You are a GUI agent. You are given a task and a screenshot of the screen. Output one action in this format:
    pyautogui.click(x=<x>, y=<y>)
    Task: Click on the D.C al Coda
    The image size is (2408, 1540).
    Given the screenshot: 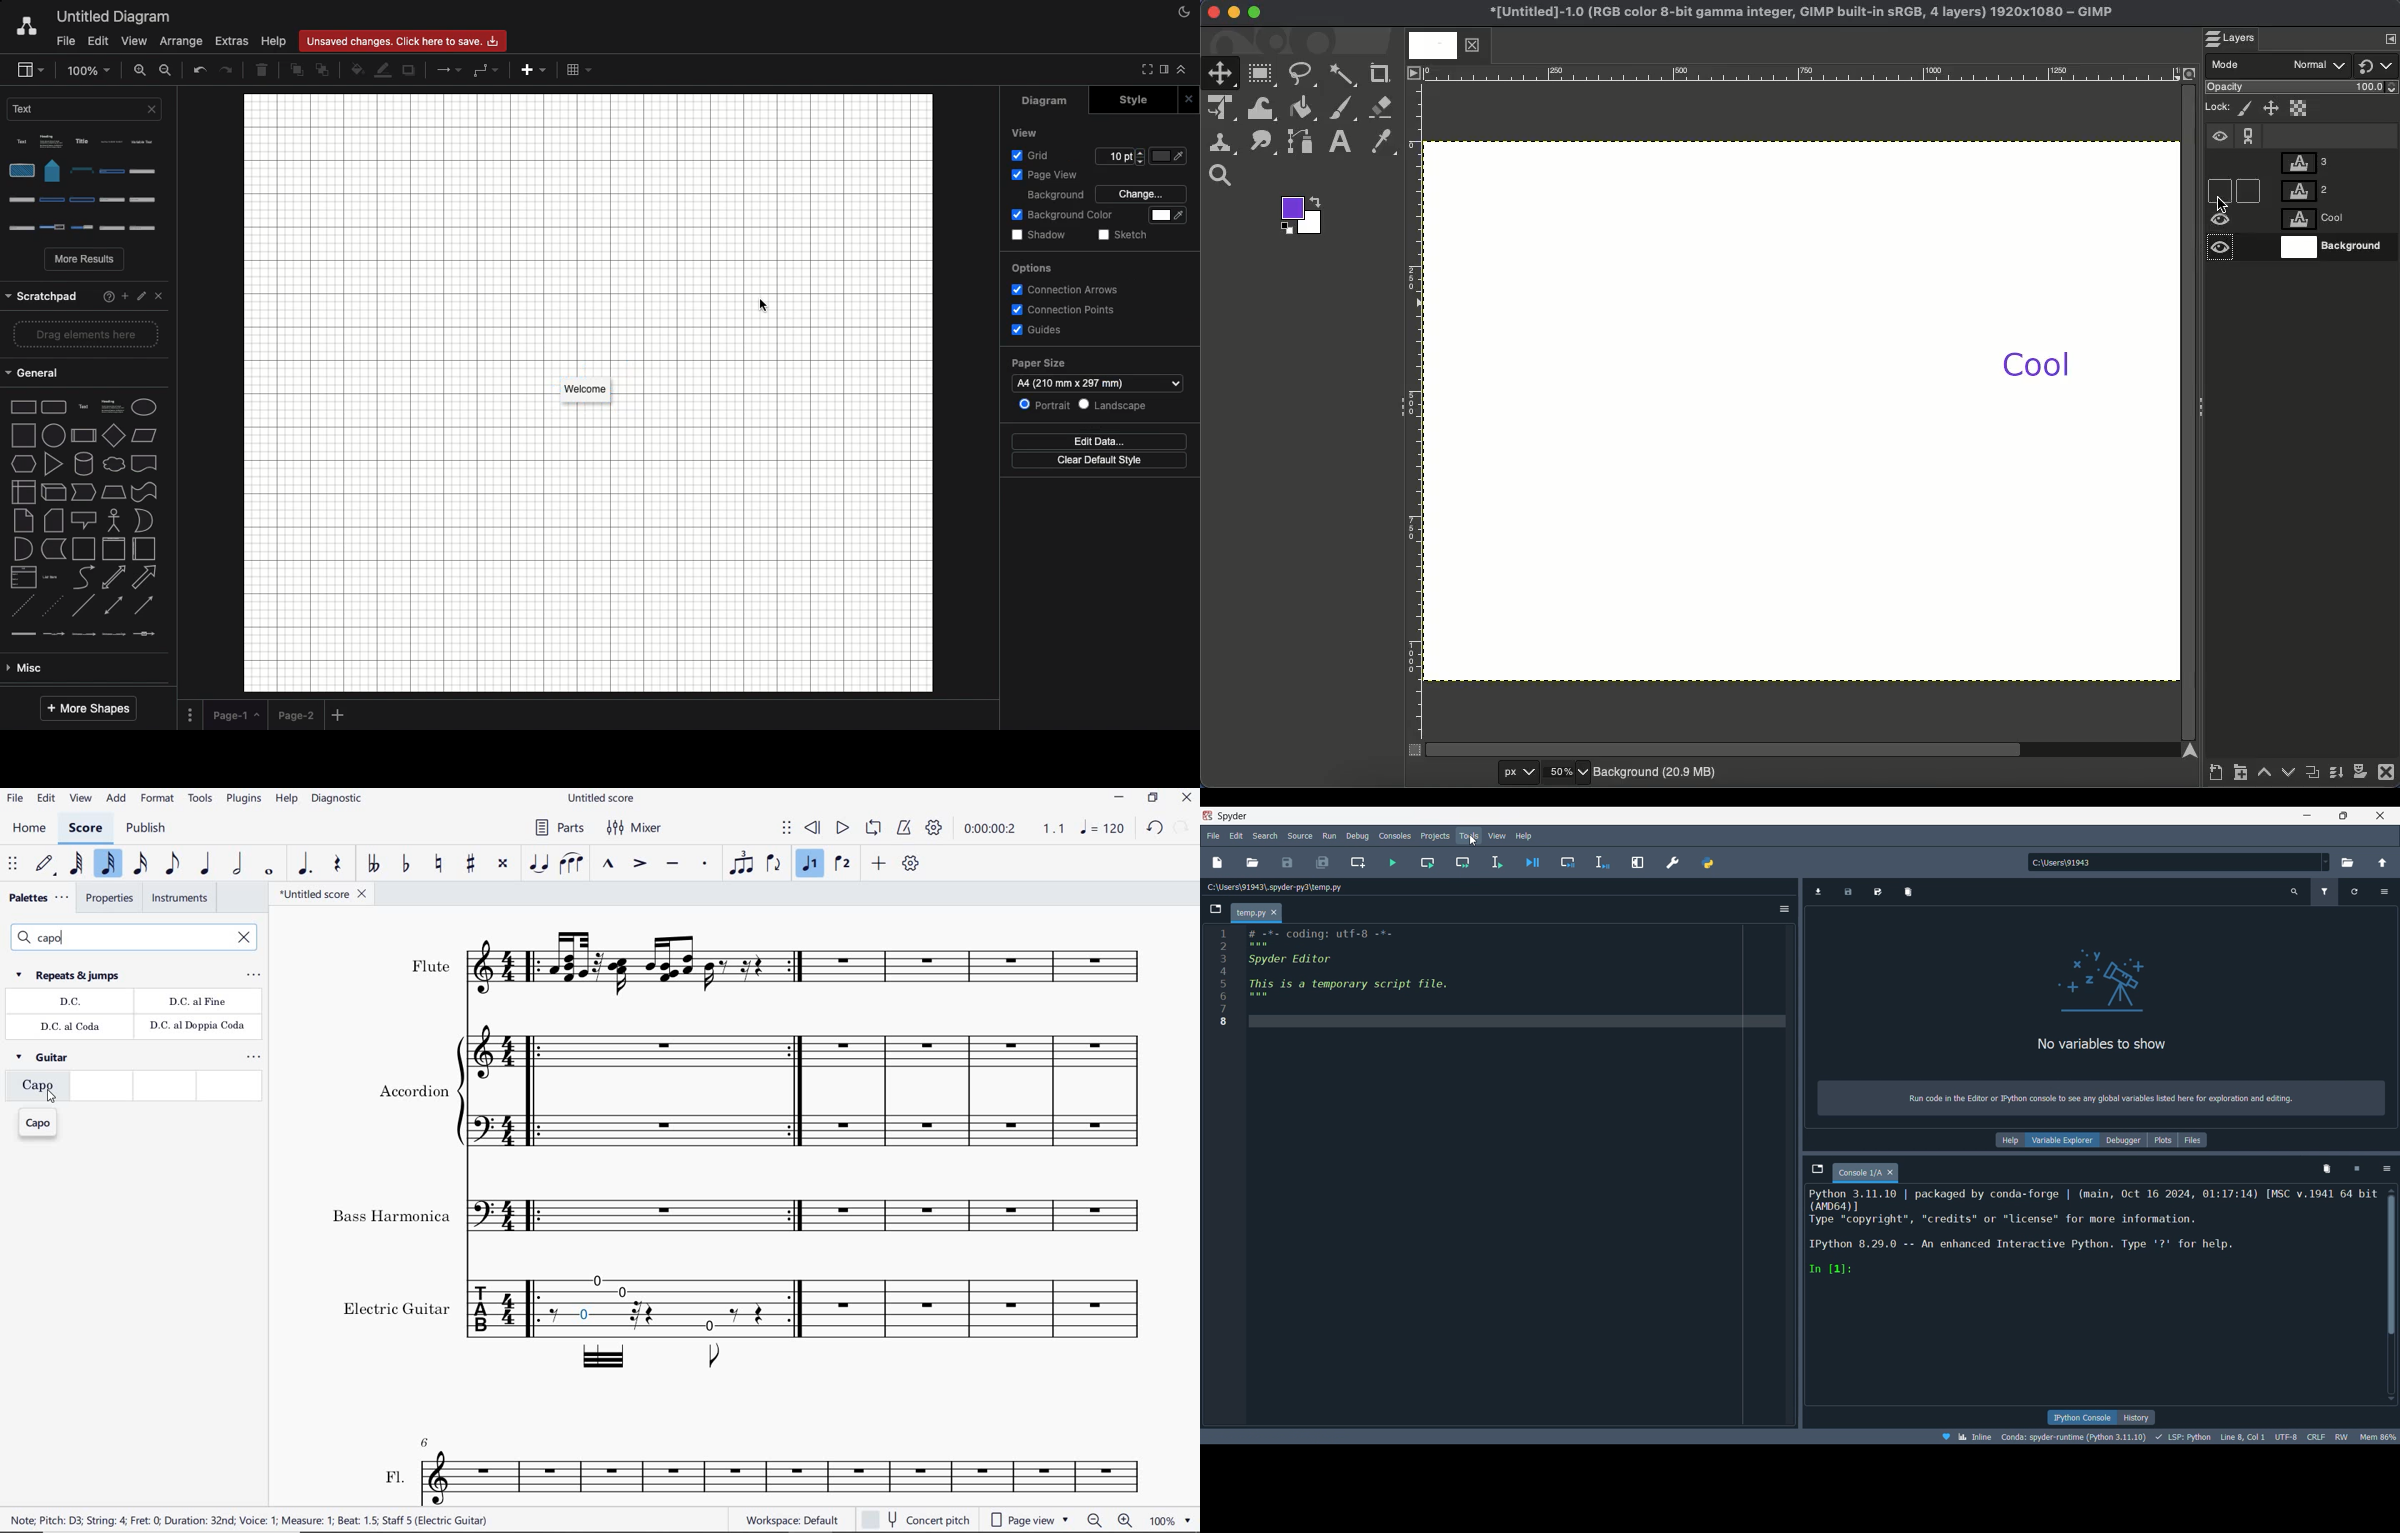 What is the action you would take?
    pyautogui.click(x=73, y=1027)
    